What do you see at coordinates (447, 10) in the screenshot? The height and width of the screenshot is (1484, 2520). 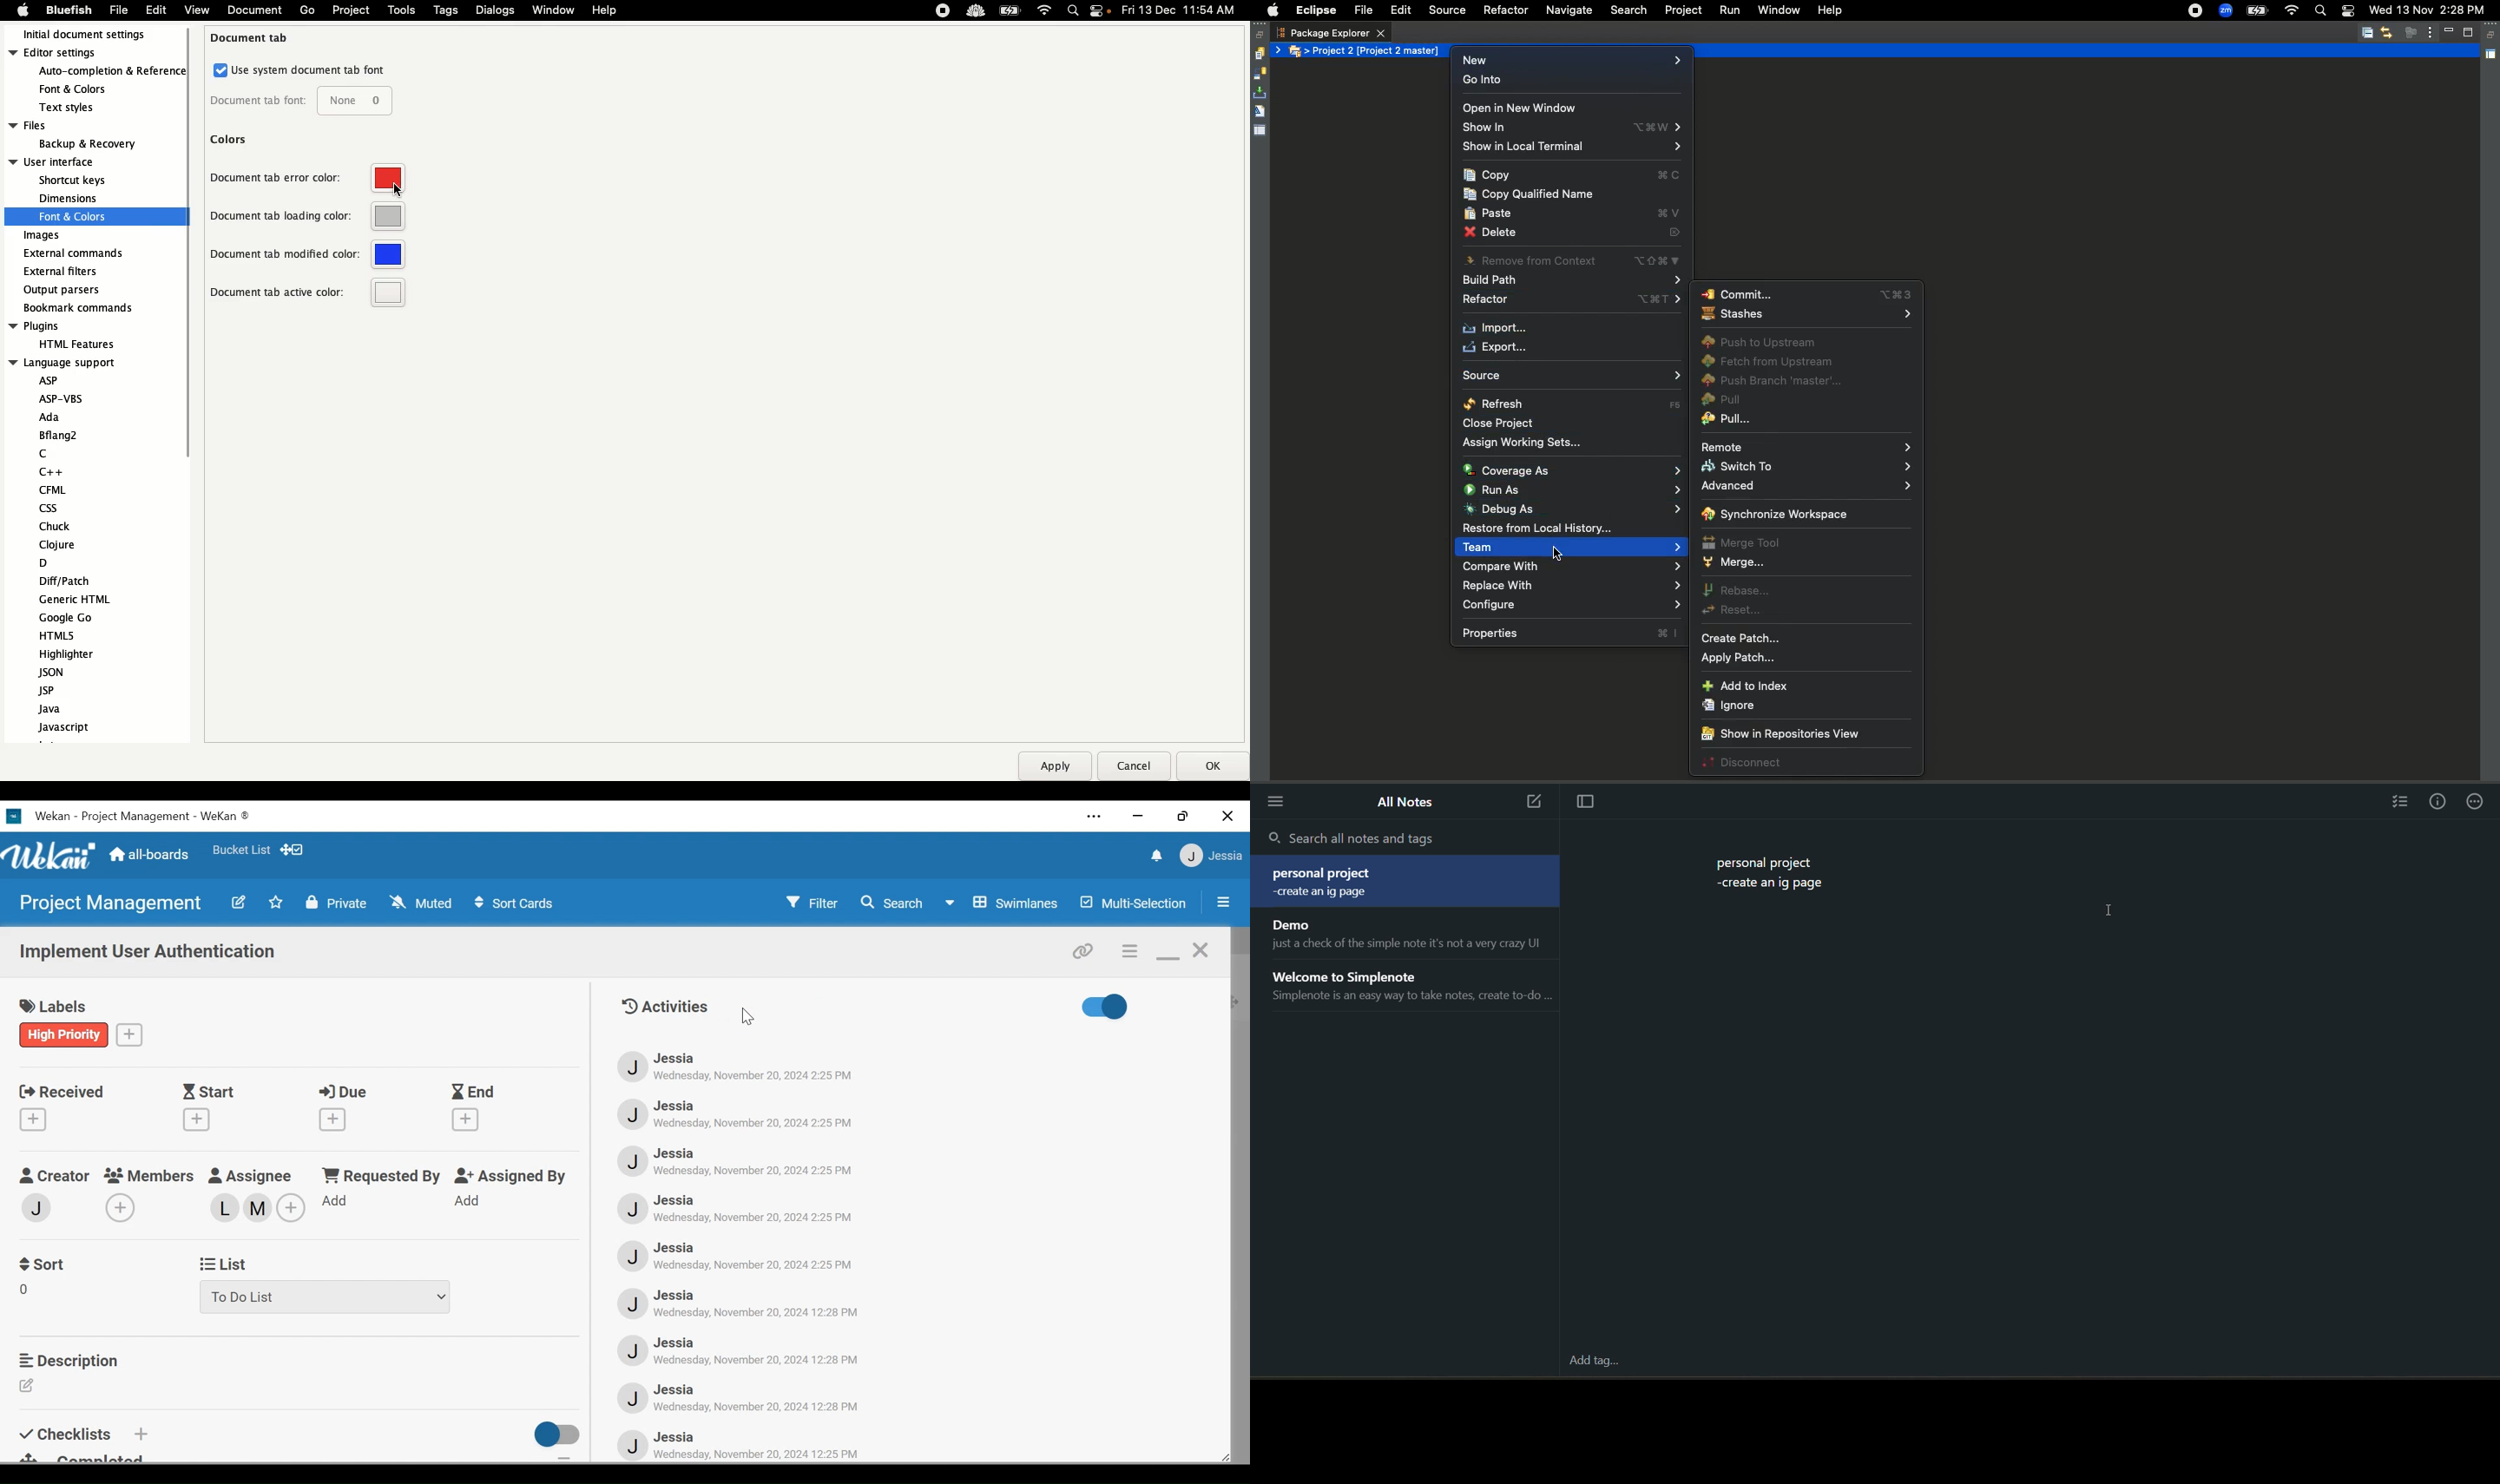 I see `Tags` at bounding box center [447, 10].